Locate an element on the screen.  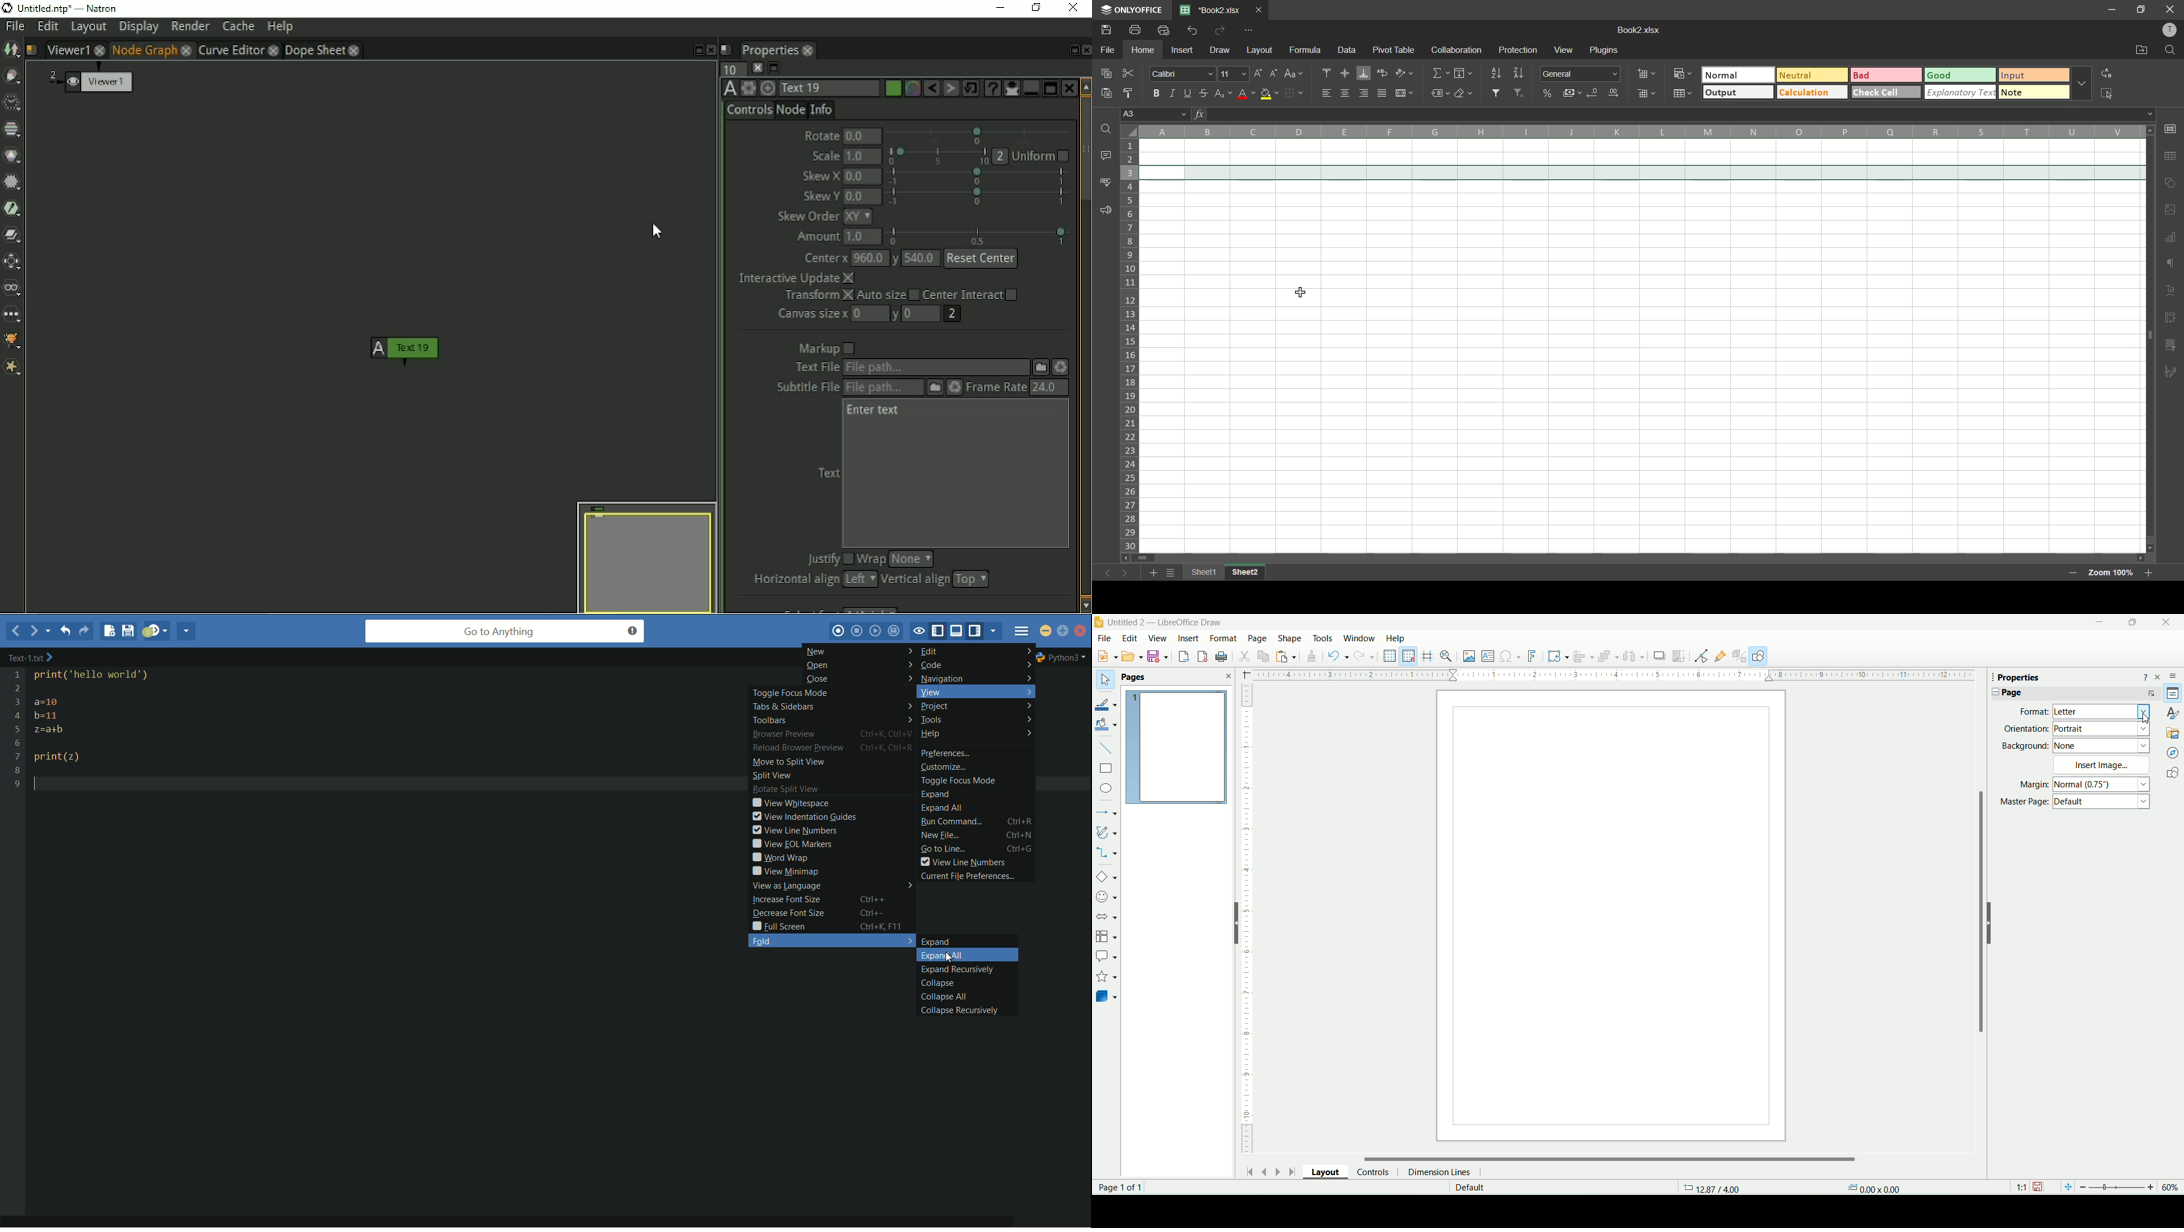
window is located at coordinates (1359, 638).